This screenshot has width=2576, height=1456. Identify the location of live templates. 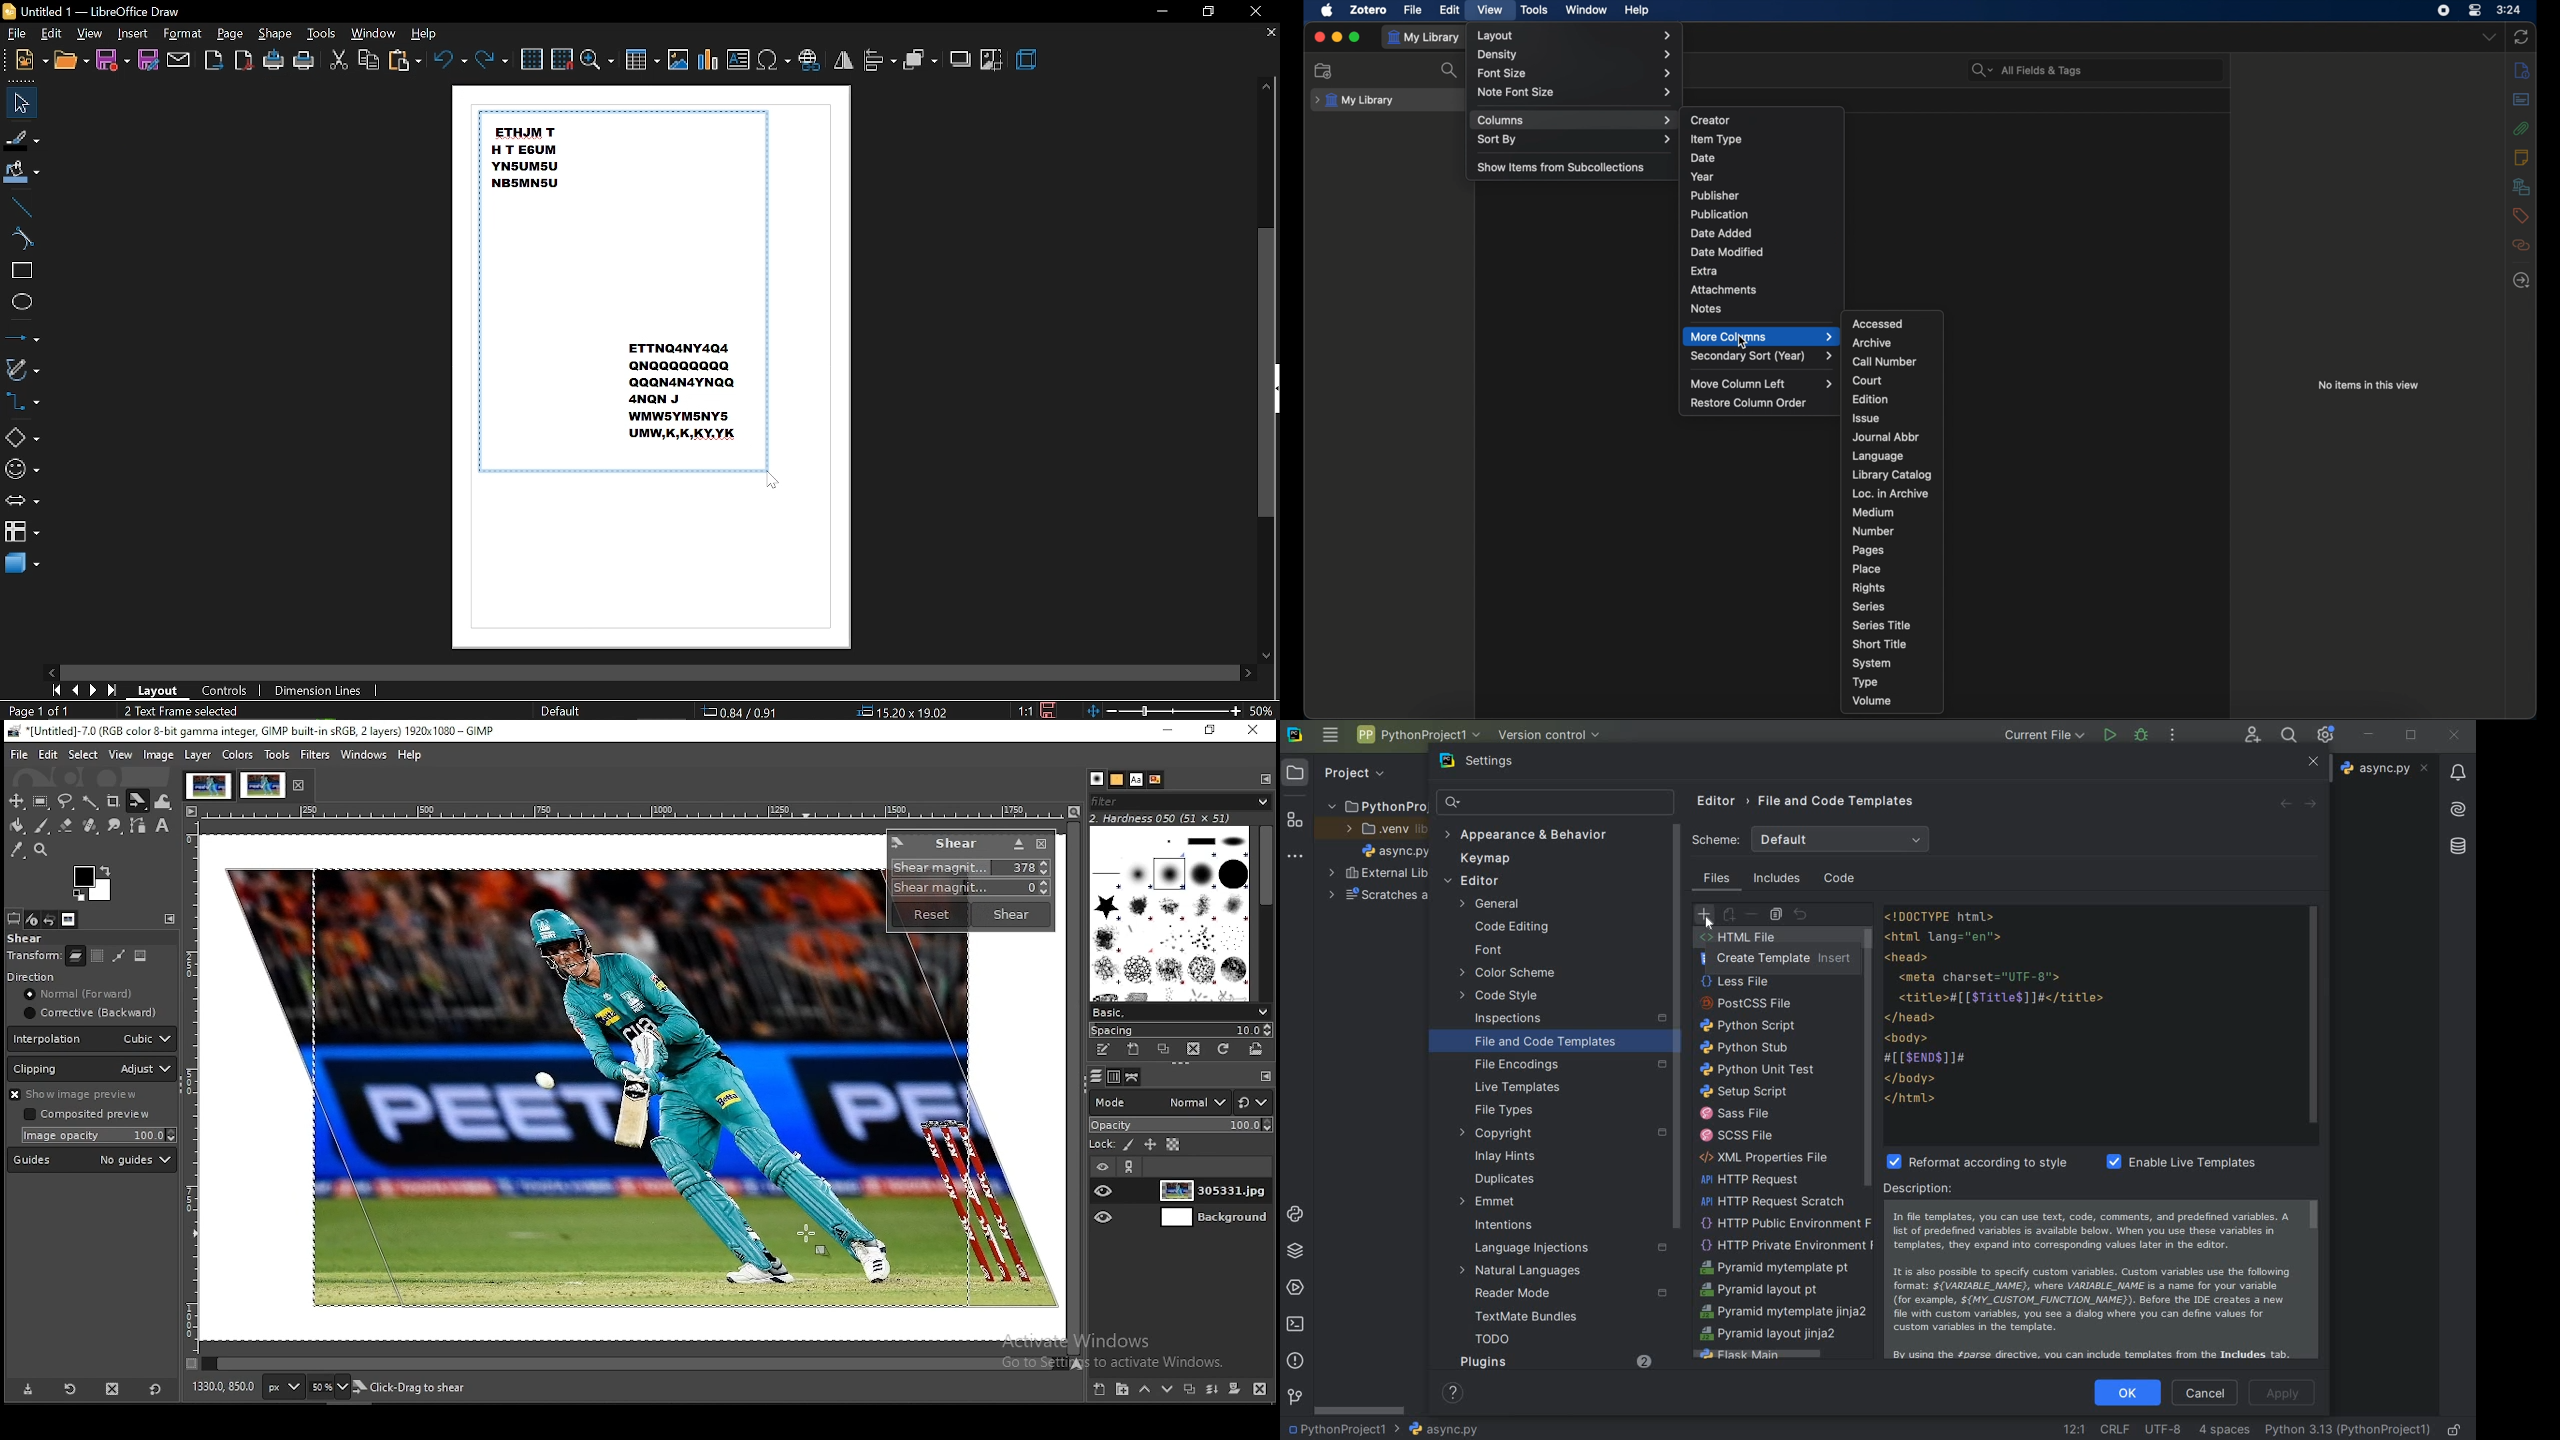
(1528, 1088).